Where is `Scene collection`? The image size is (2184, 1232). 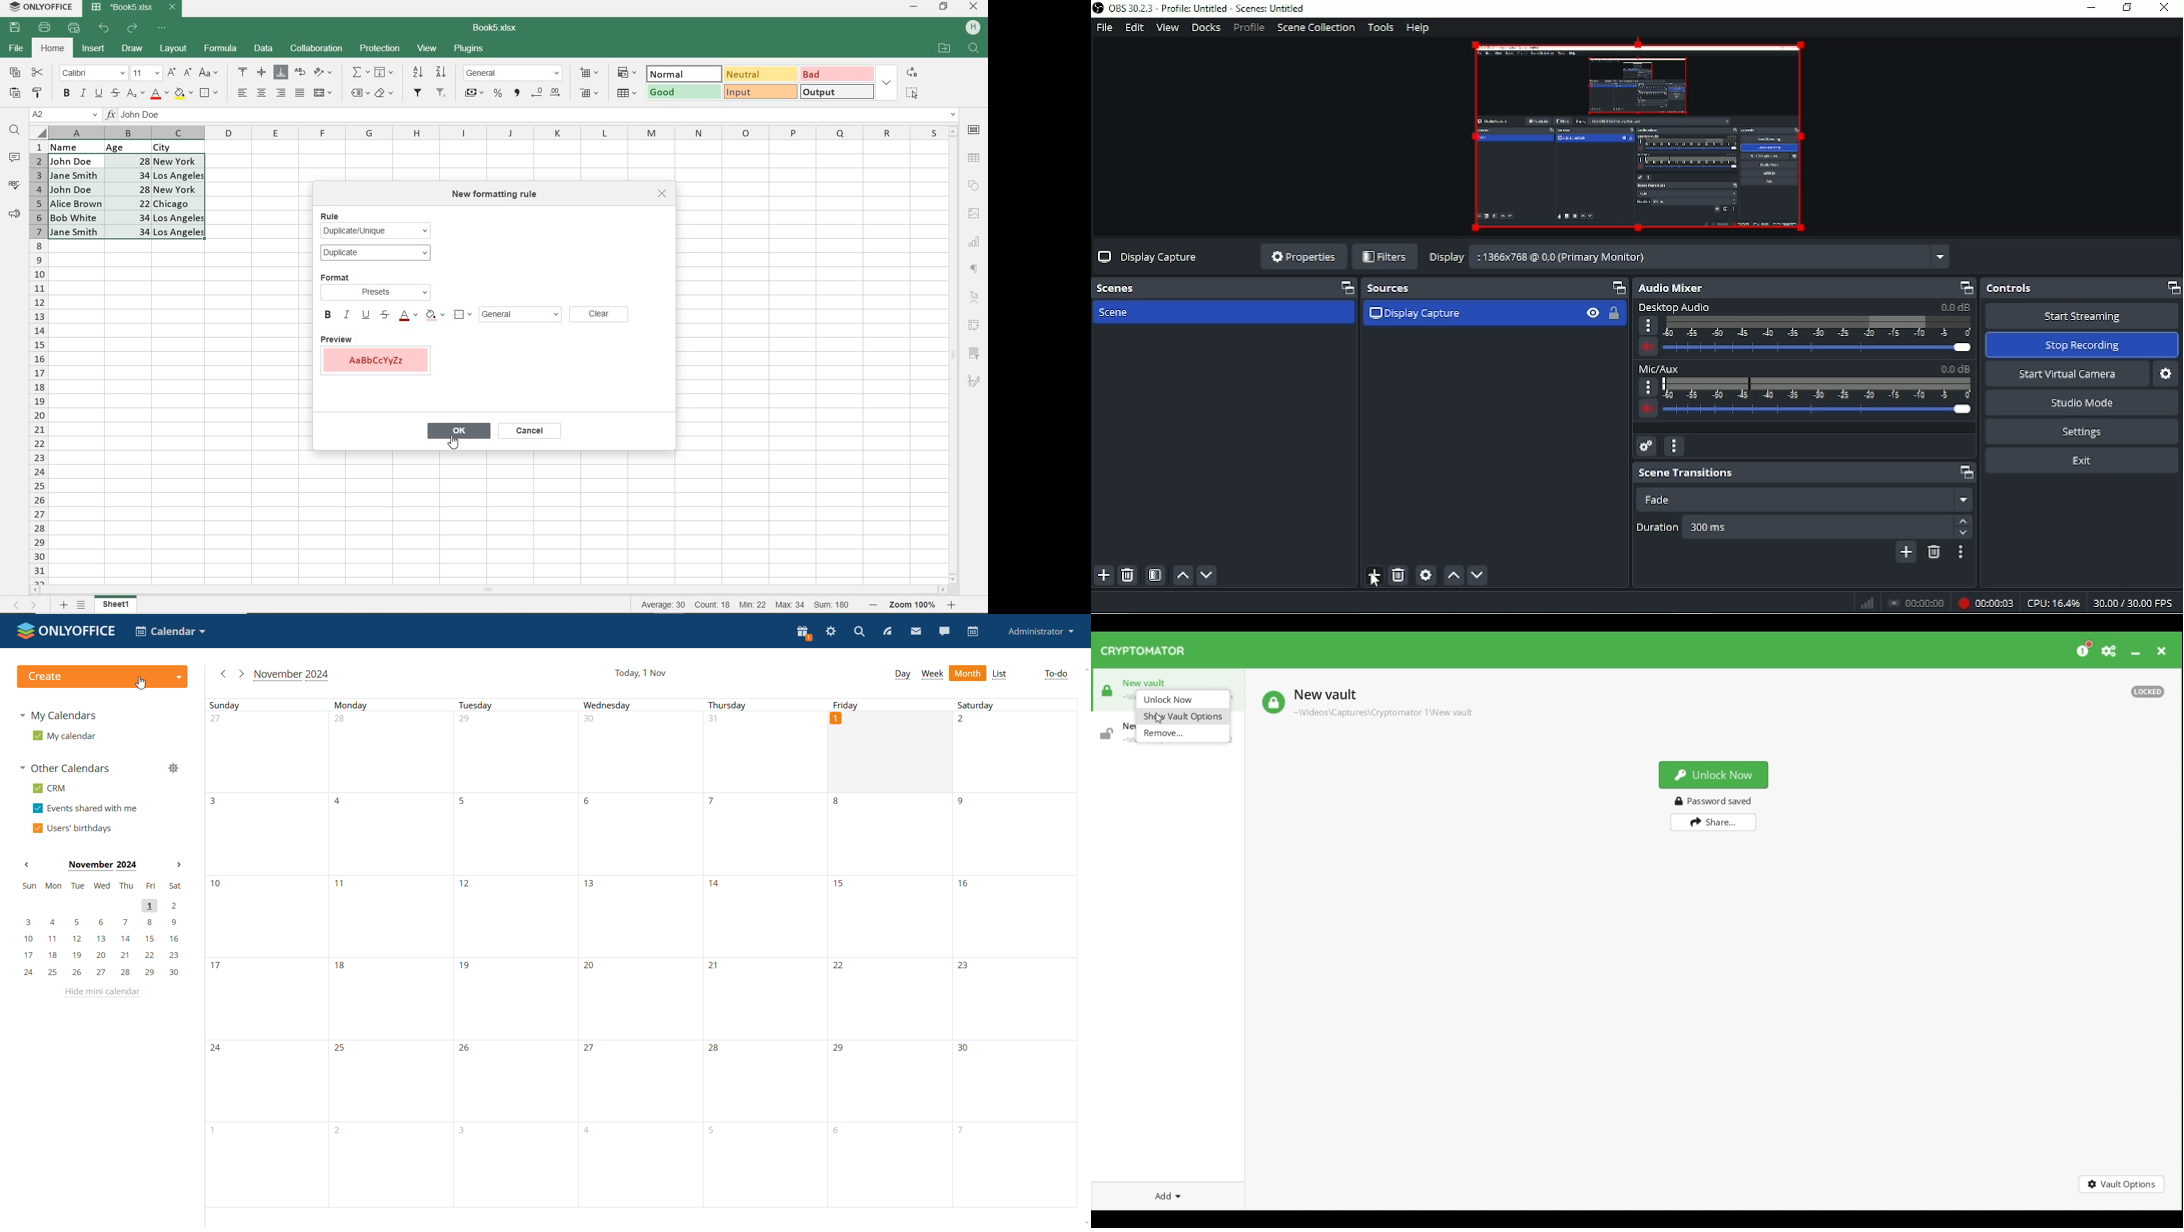
Scene collection is located at coordinates (1316, 27).